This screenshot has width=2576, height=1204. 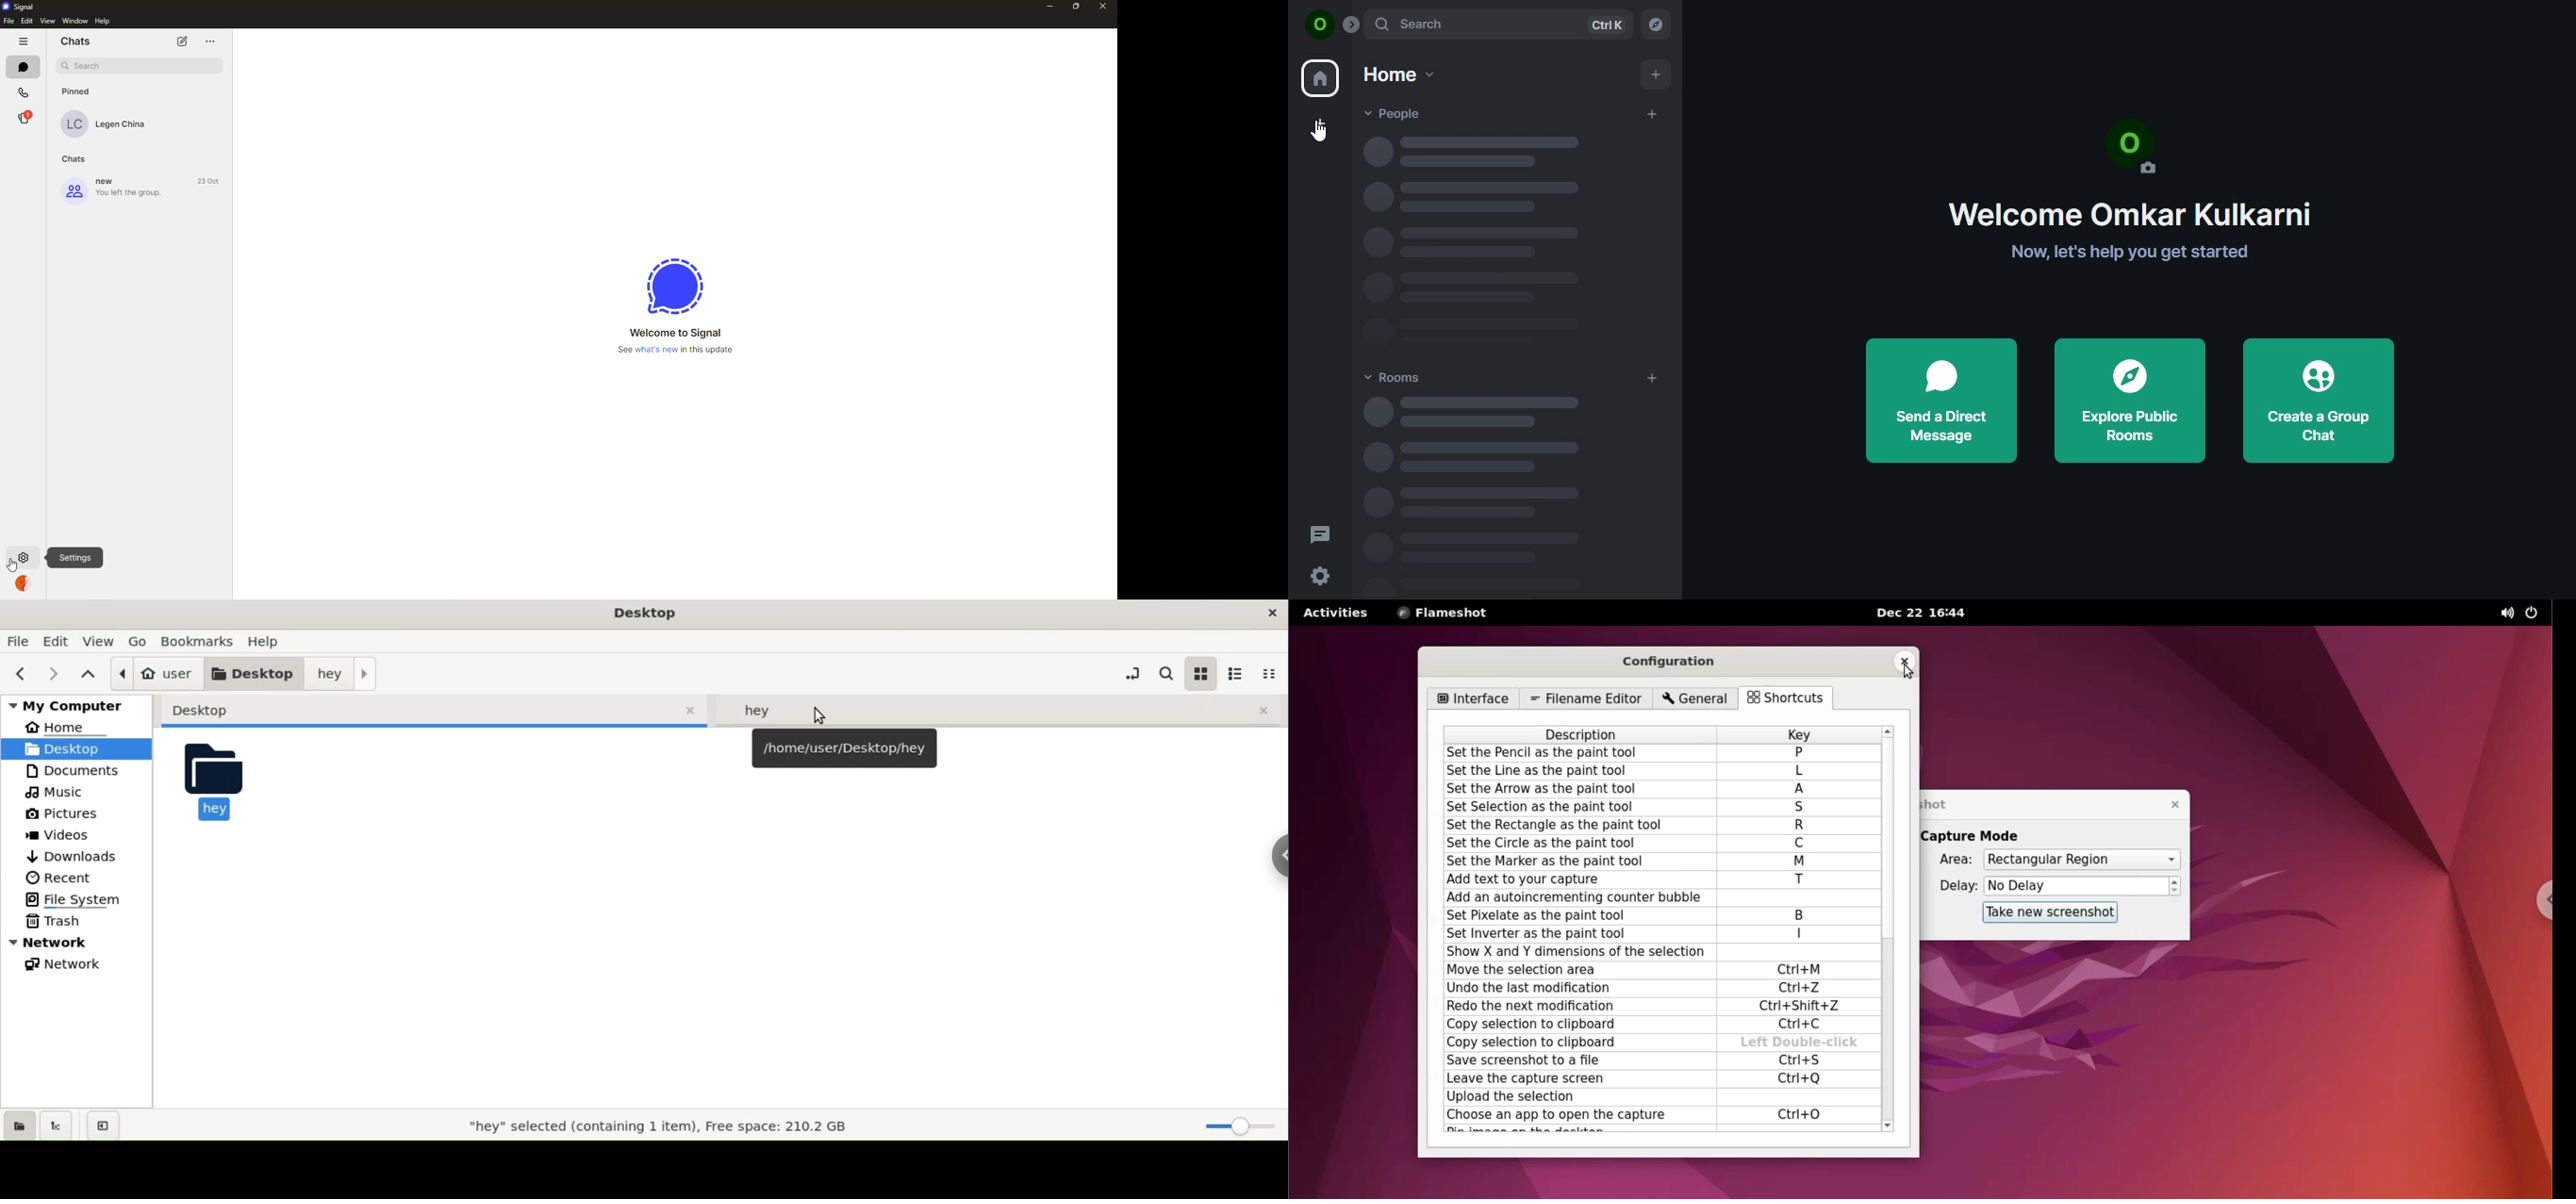 I want to click on close, so click(x=1104, y=6).